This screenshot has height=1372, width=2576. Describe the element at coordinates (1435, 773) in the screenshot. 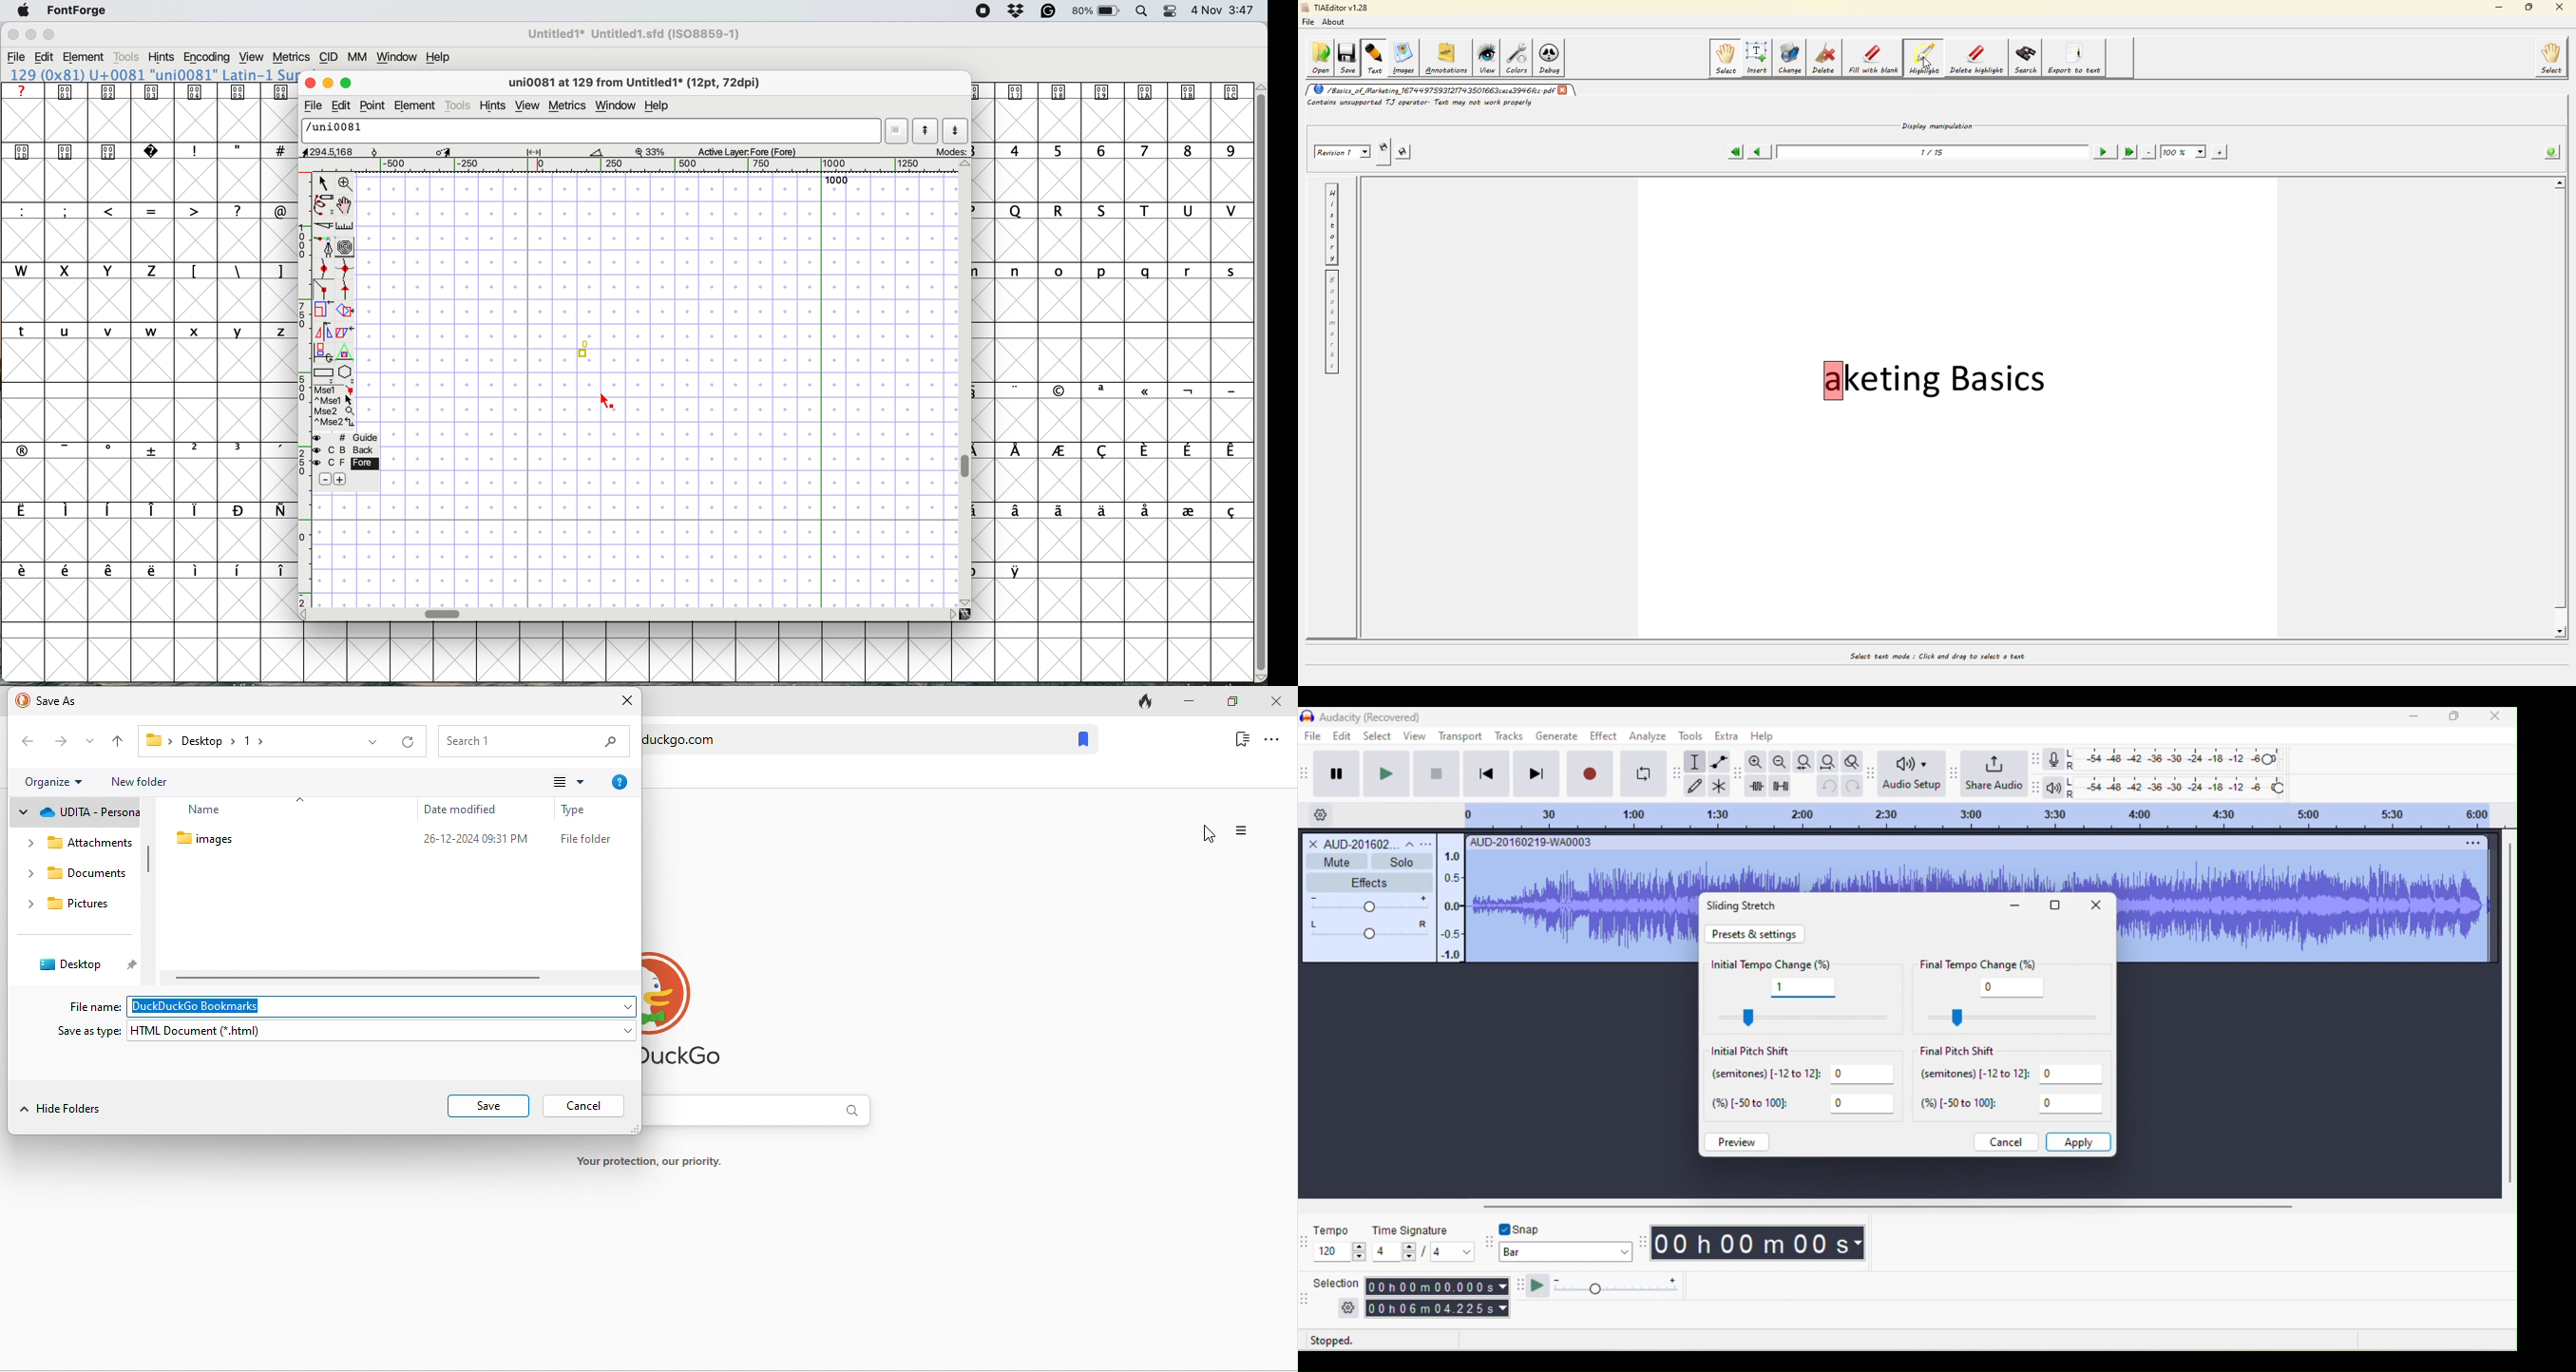

I see `stop` at that location.